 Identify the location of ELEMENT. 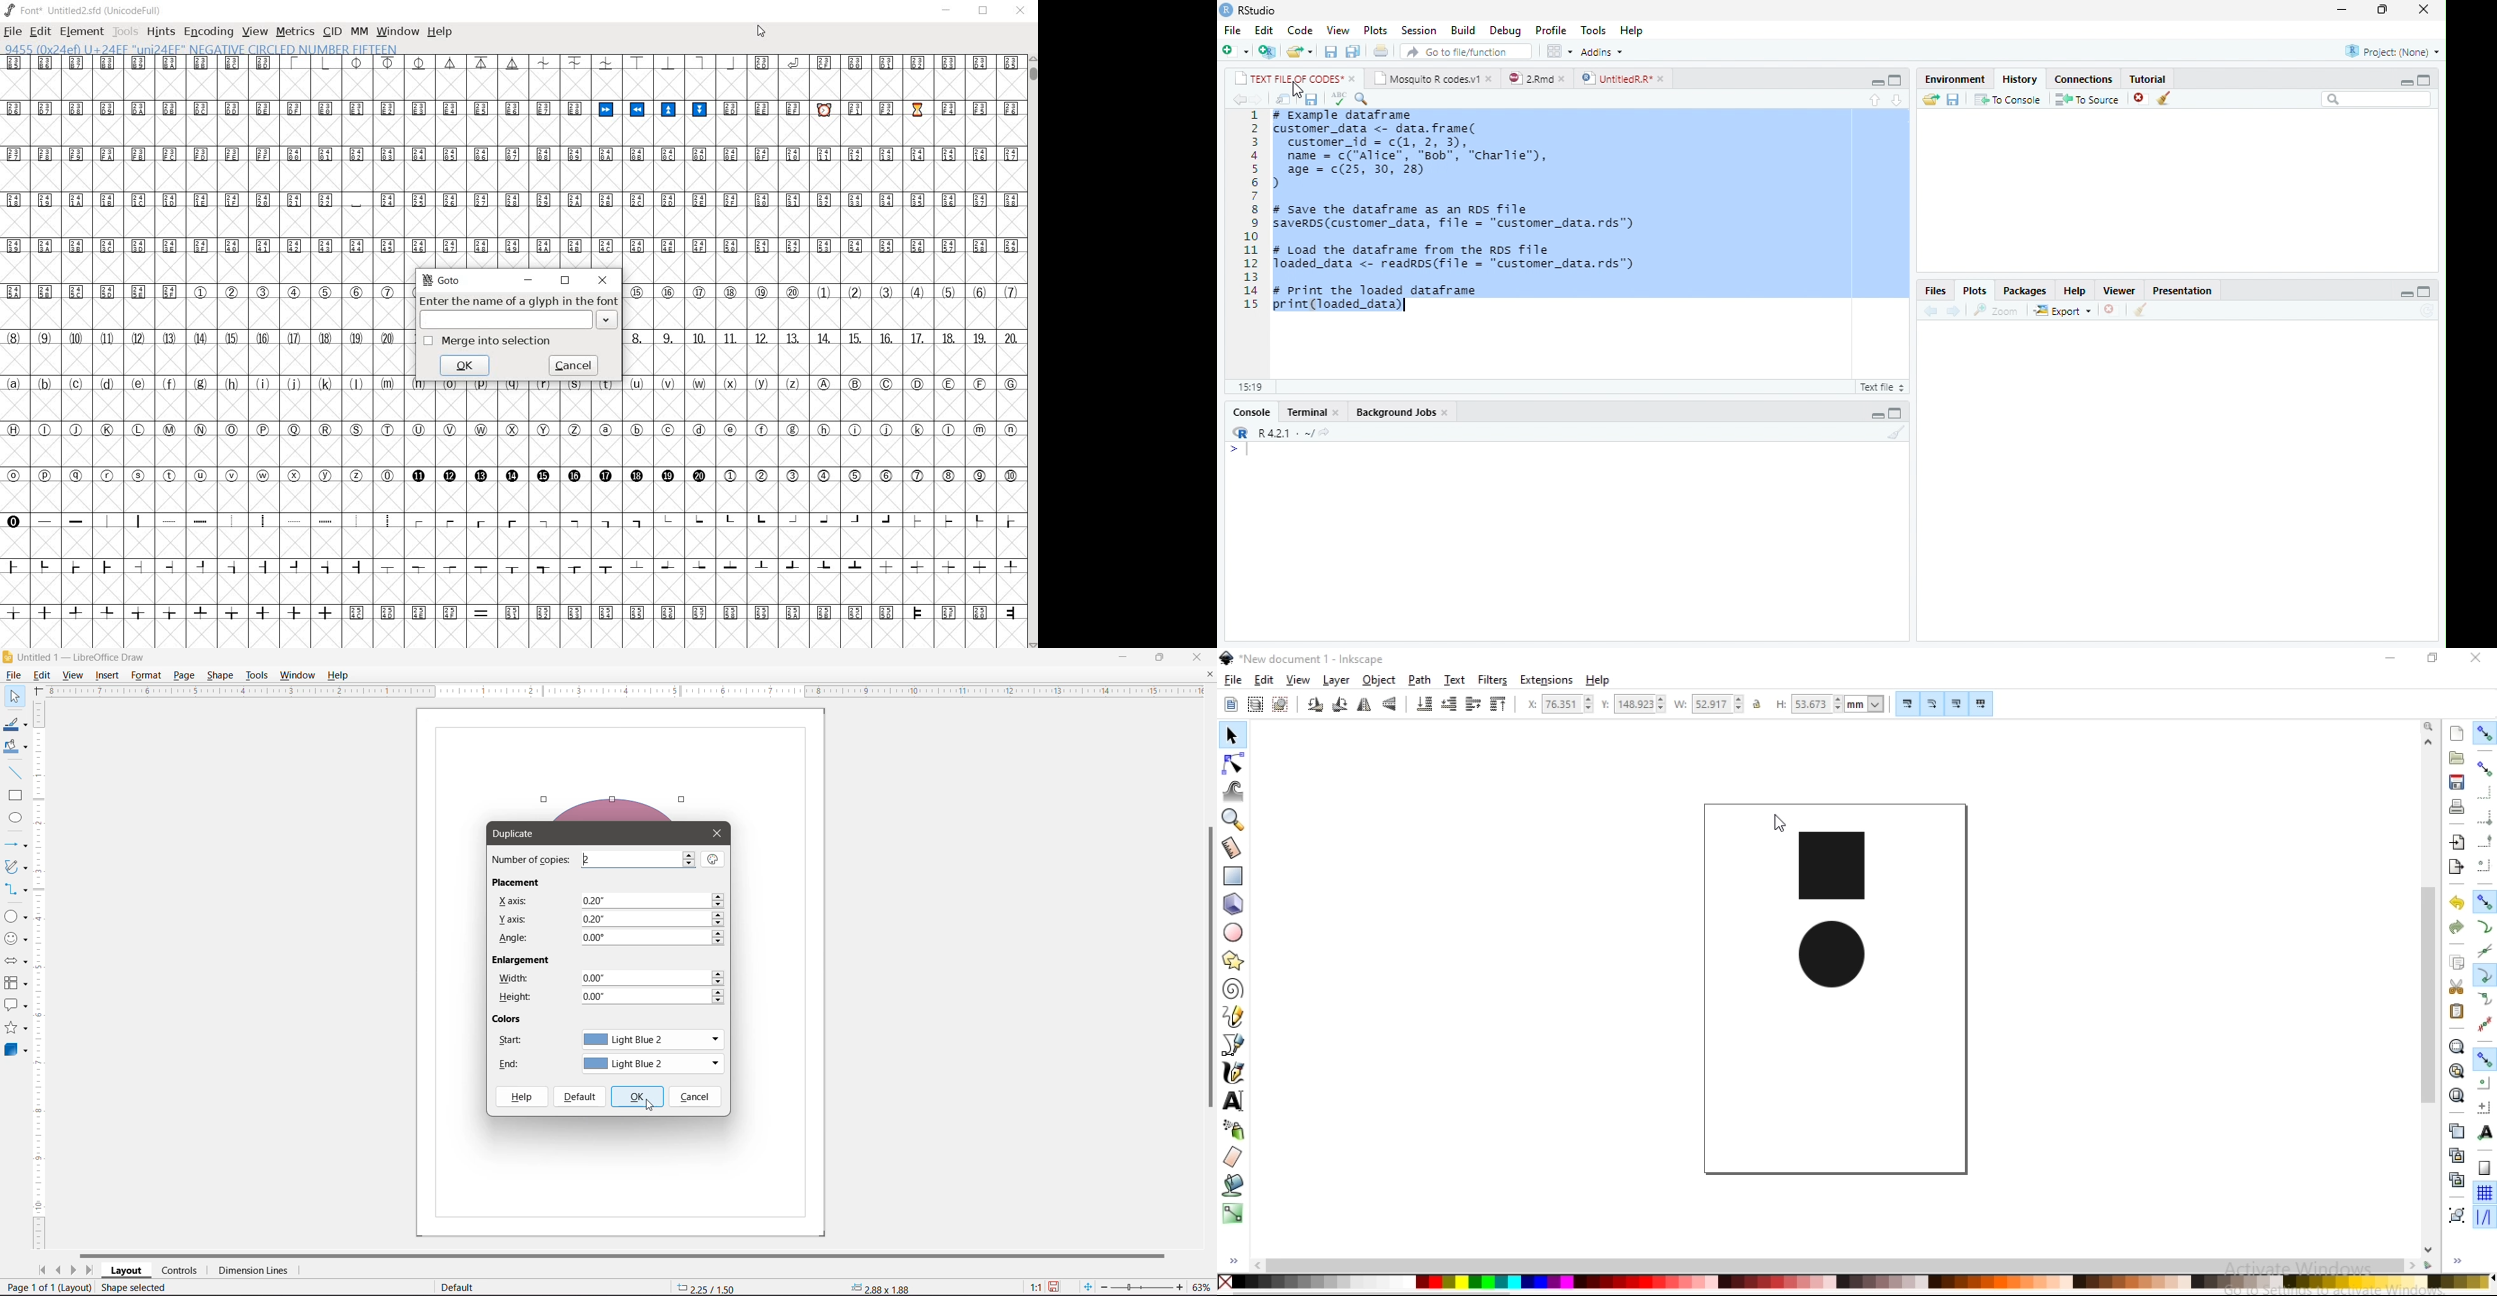
(83, 31).